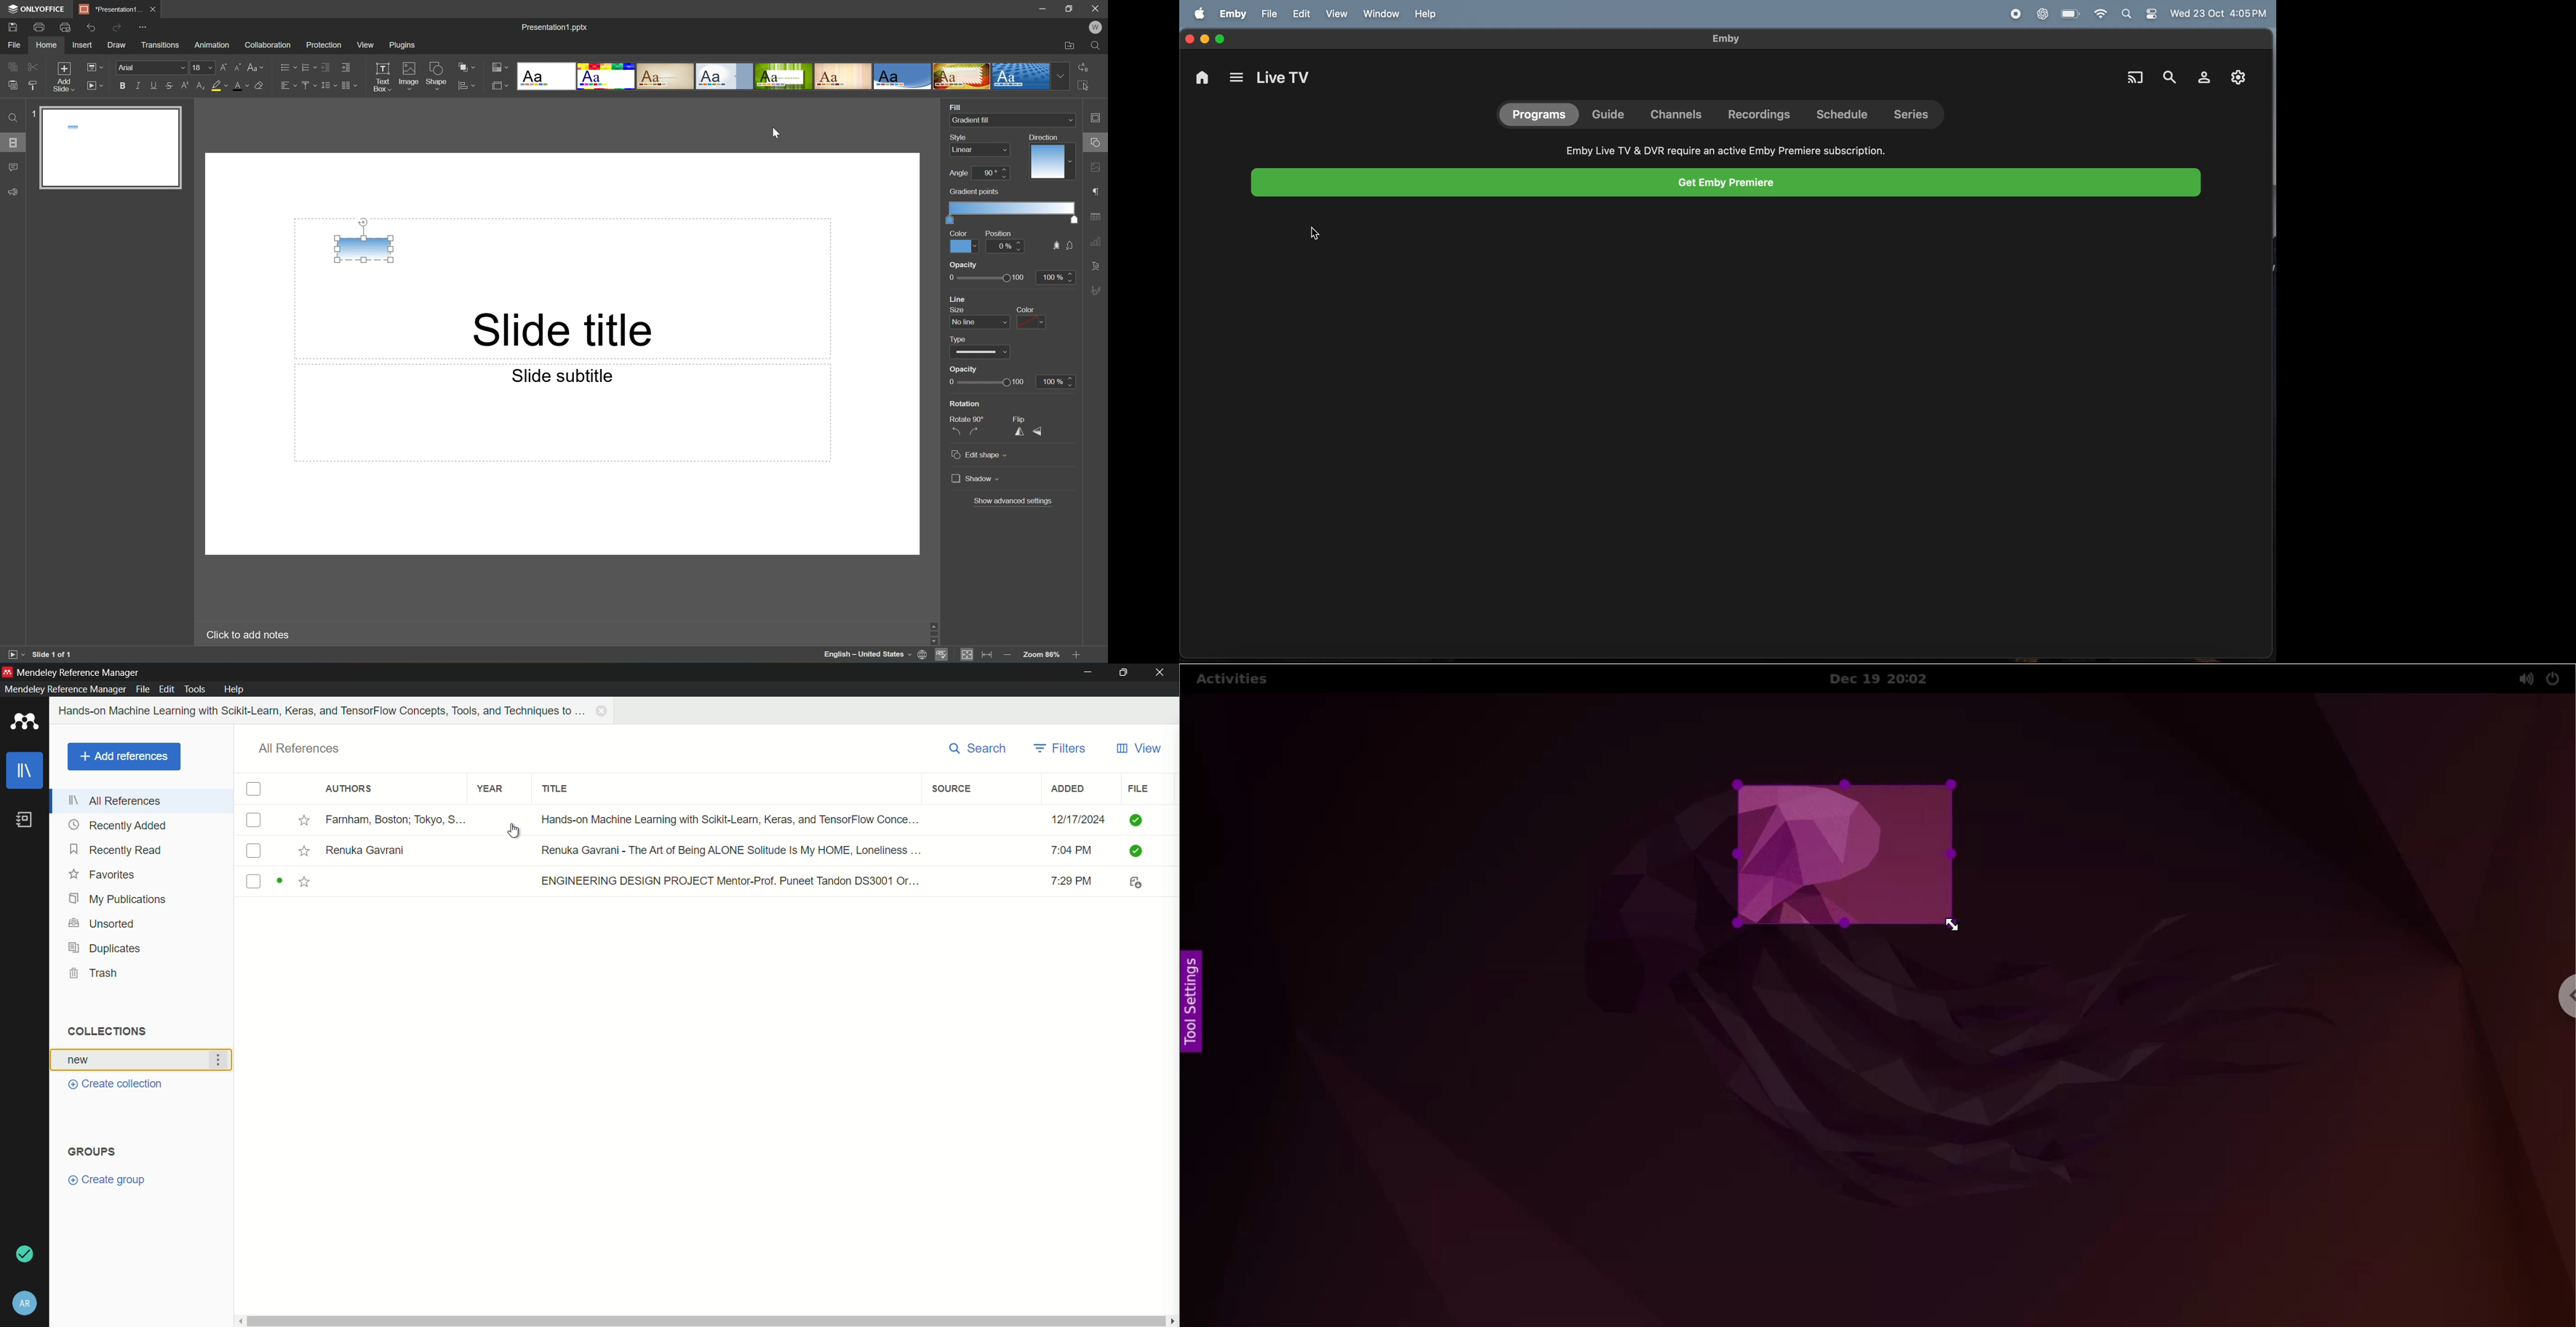 This screenshot has width=2576, height=1344. I want to click on Rotation, so click(966, 404).